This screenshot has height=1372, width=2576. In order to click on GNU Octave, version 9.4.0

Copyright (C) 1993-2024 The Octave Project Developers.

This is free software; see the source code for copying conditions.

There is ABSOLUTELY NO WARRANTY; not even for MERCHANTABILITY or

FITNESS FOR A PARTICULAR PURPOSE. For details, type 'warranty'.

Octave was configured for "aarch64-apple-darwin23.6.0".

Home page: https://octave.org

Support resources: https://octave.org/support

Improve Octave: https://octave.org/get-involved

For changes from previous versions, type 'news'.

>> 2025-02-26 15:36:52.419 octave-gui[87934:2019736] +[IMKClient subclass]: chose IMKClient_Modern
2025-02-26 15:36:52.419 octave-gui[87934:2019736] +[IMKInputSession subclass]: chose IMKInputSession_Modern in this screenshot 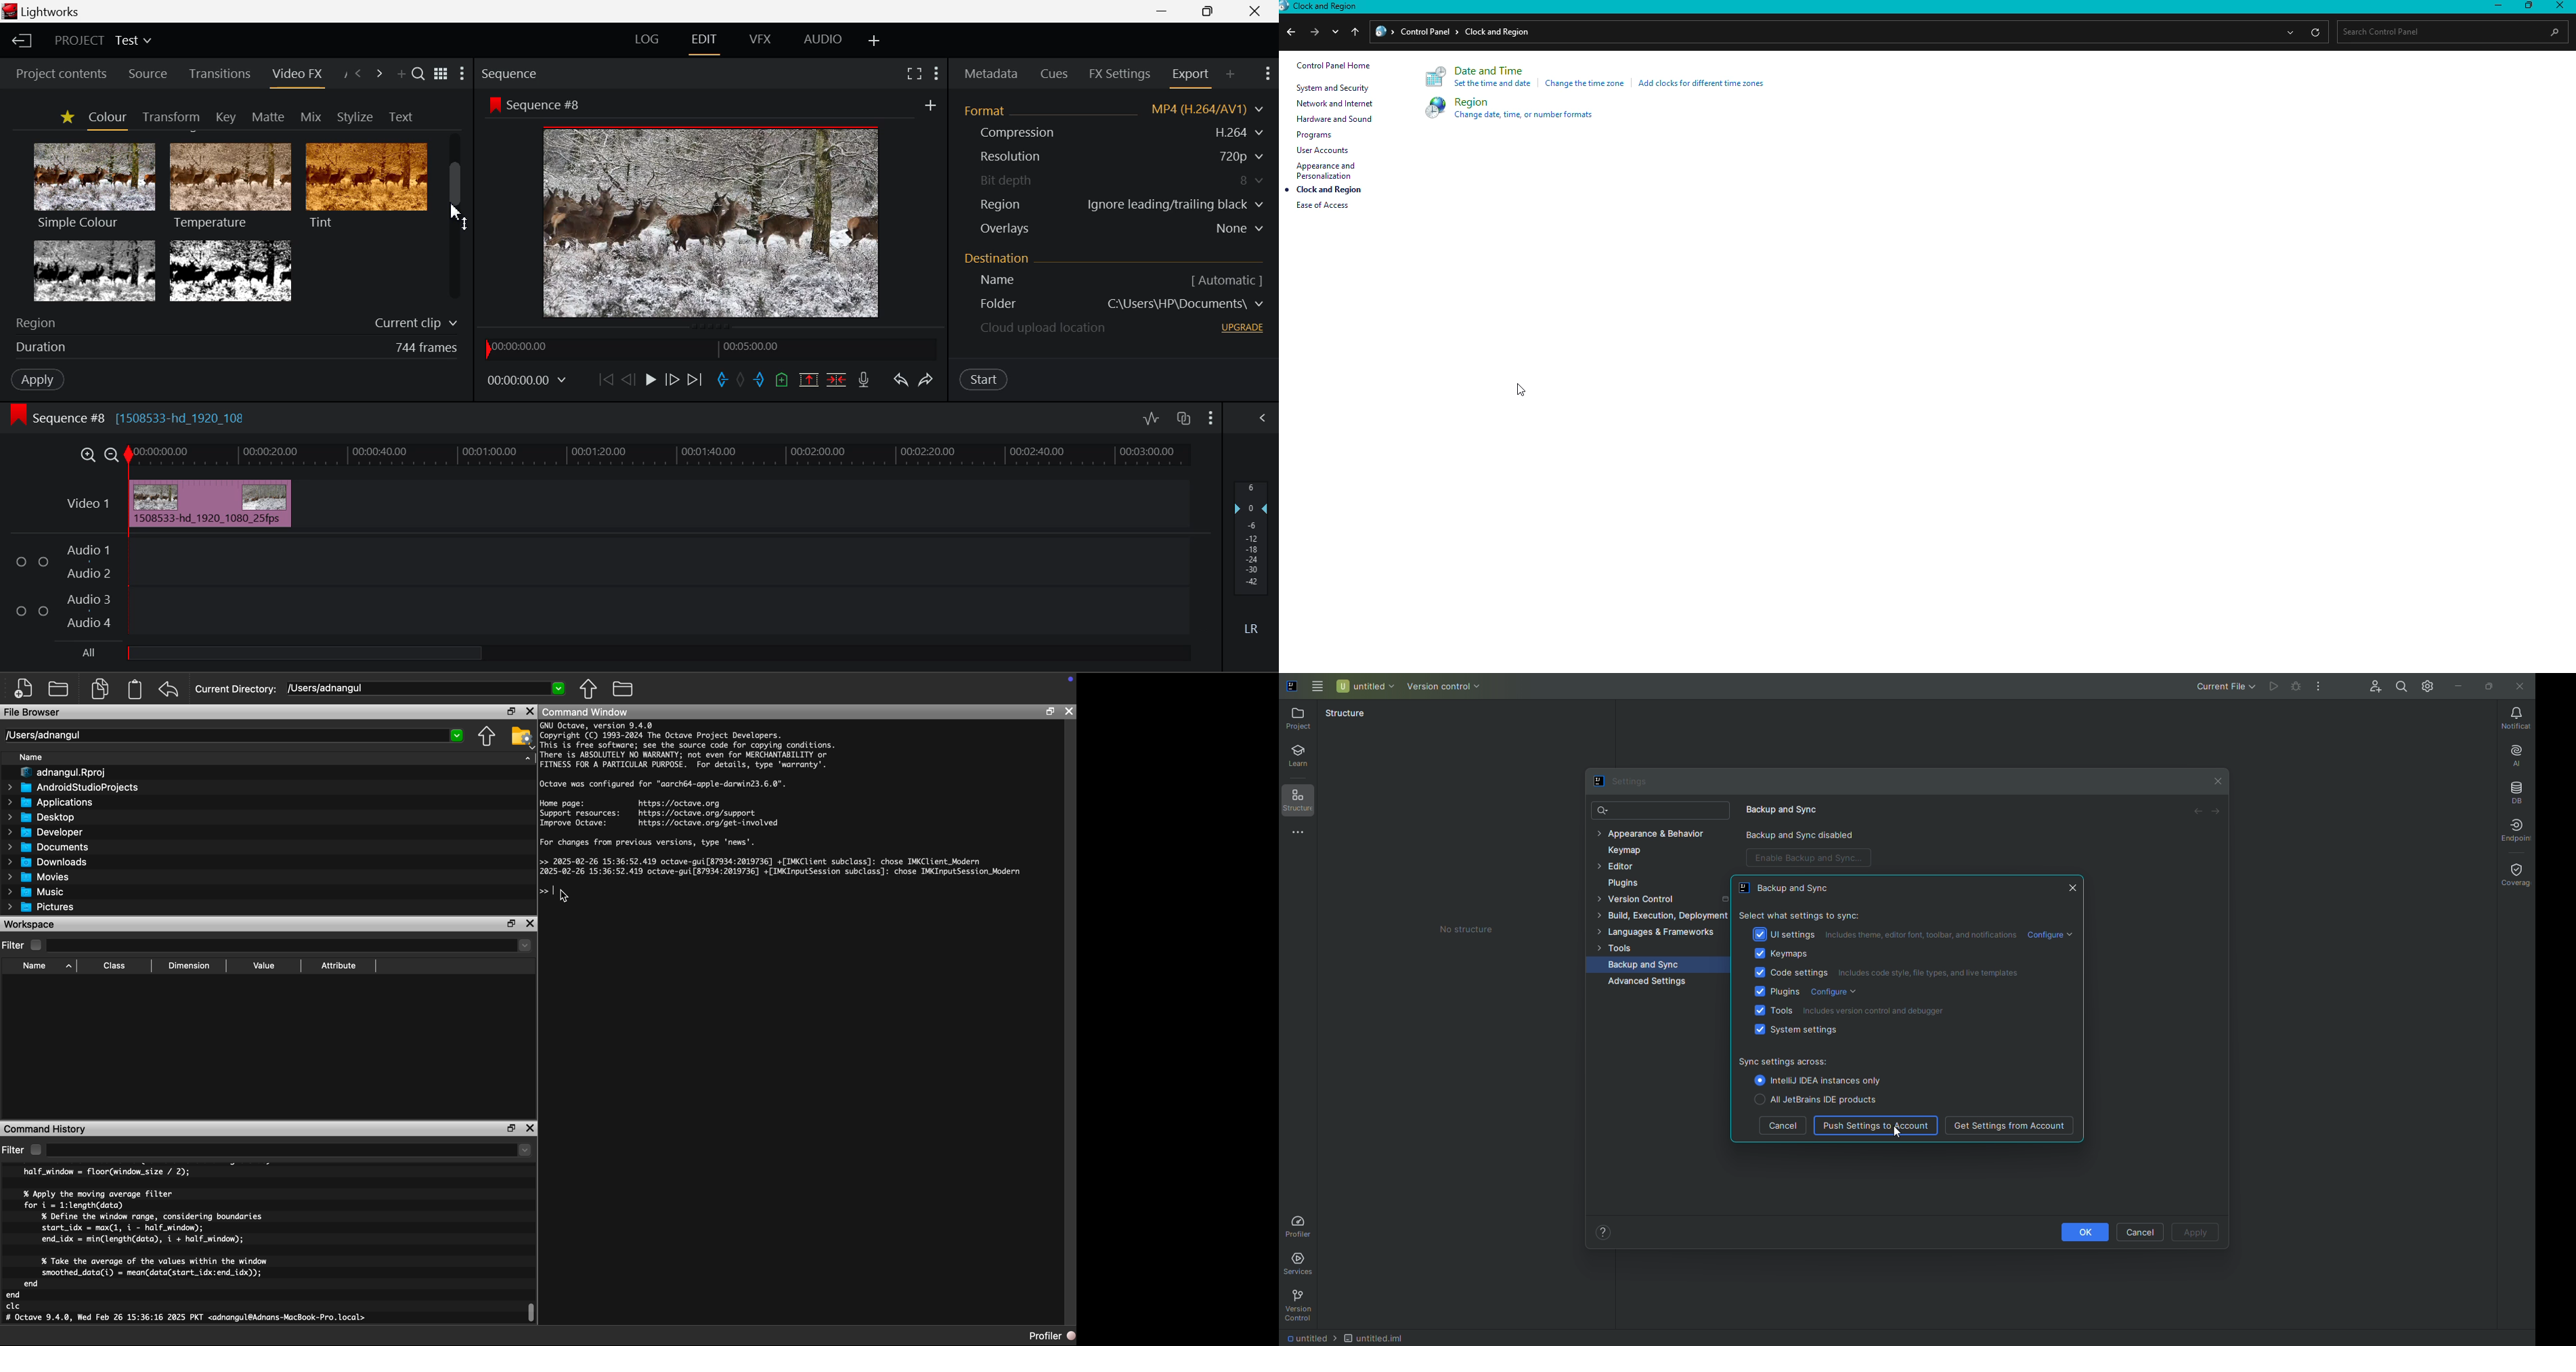, I will do `click(783, 799)`.